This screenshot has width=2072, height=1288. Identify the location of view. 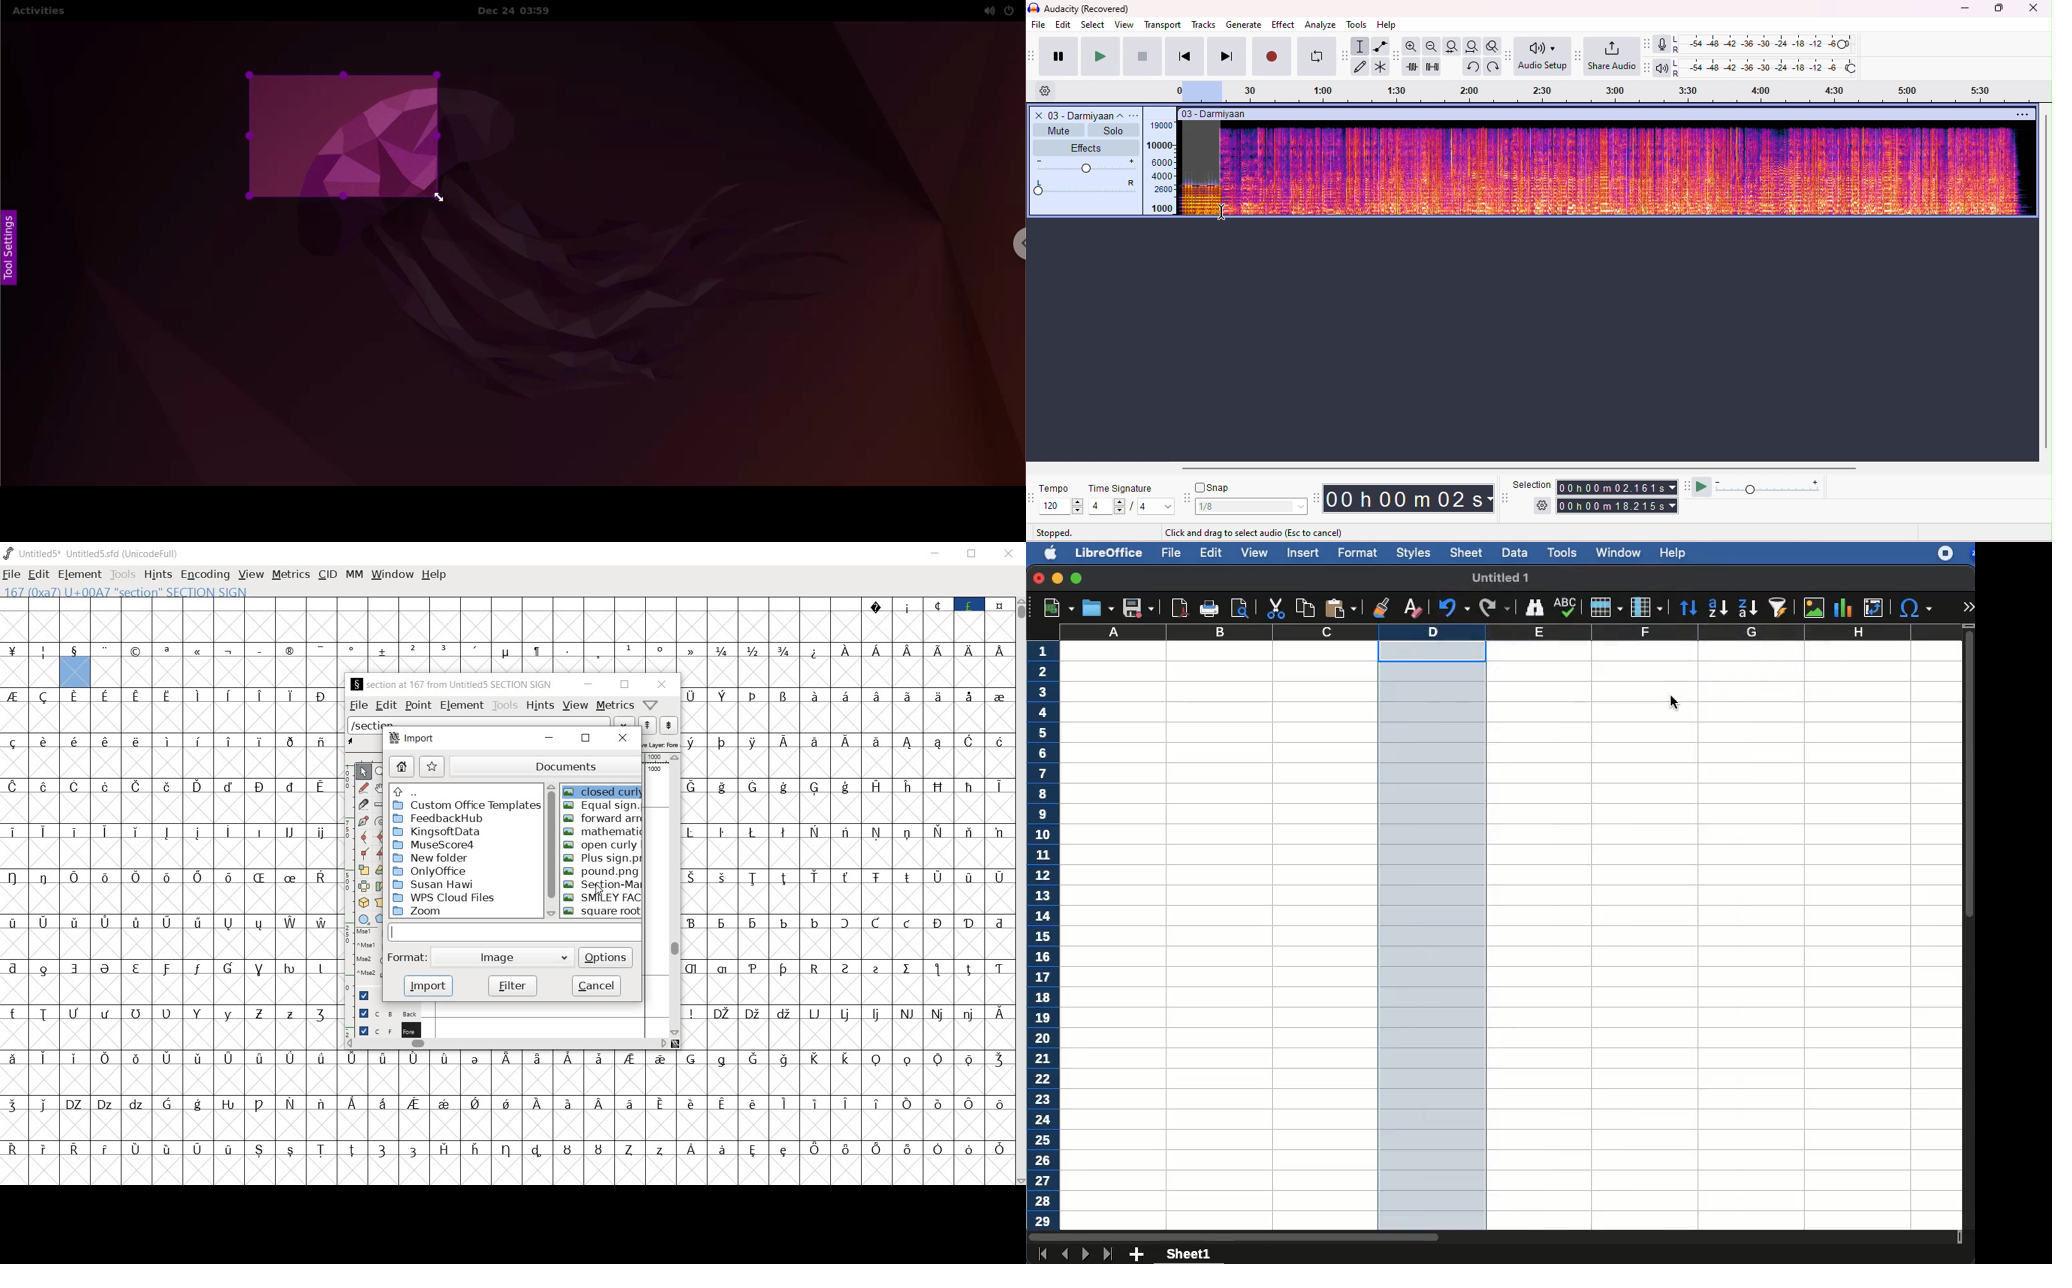
(1124, 26).